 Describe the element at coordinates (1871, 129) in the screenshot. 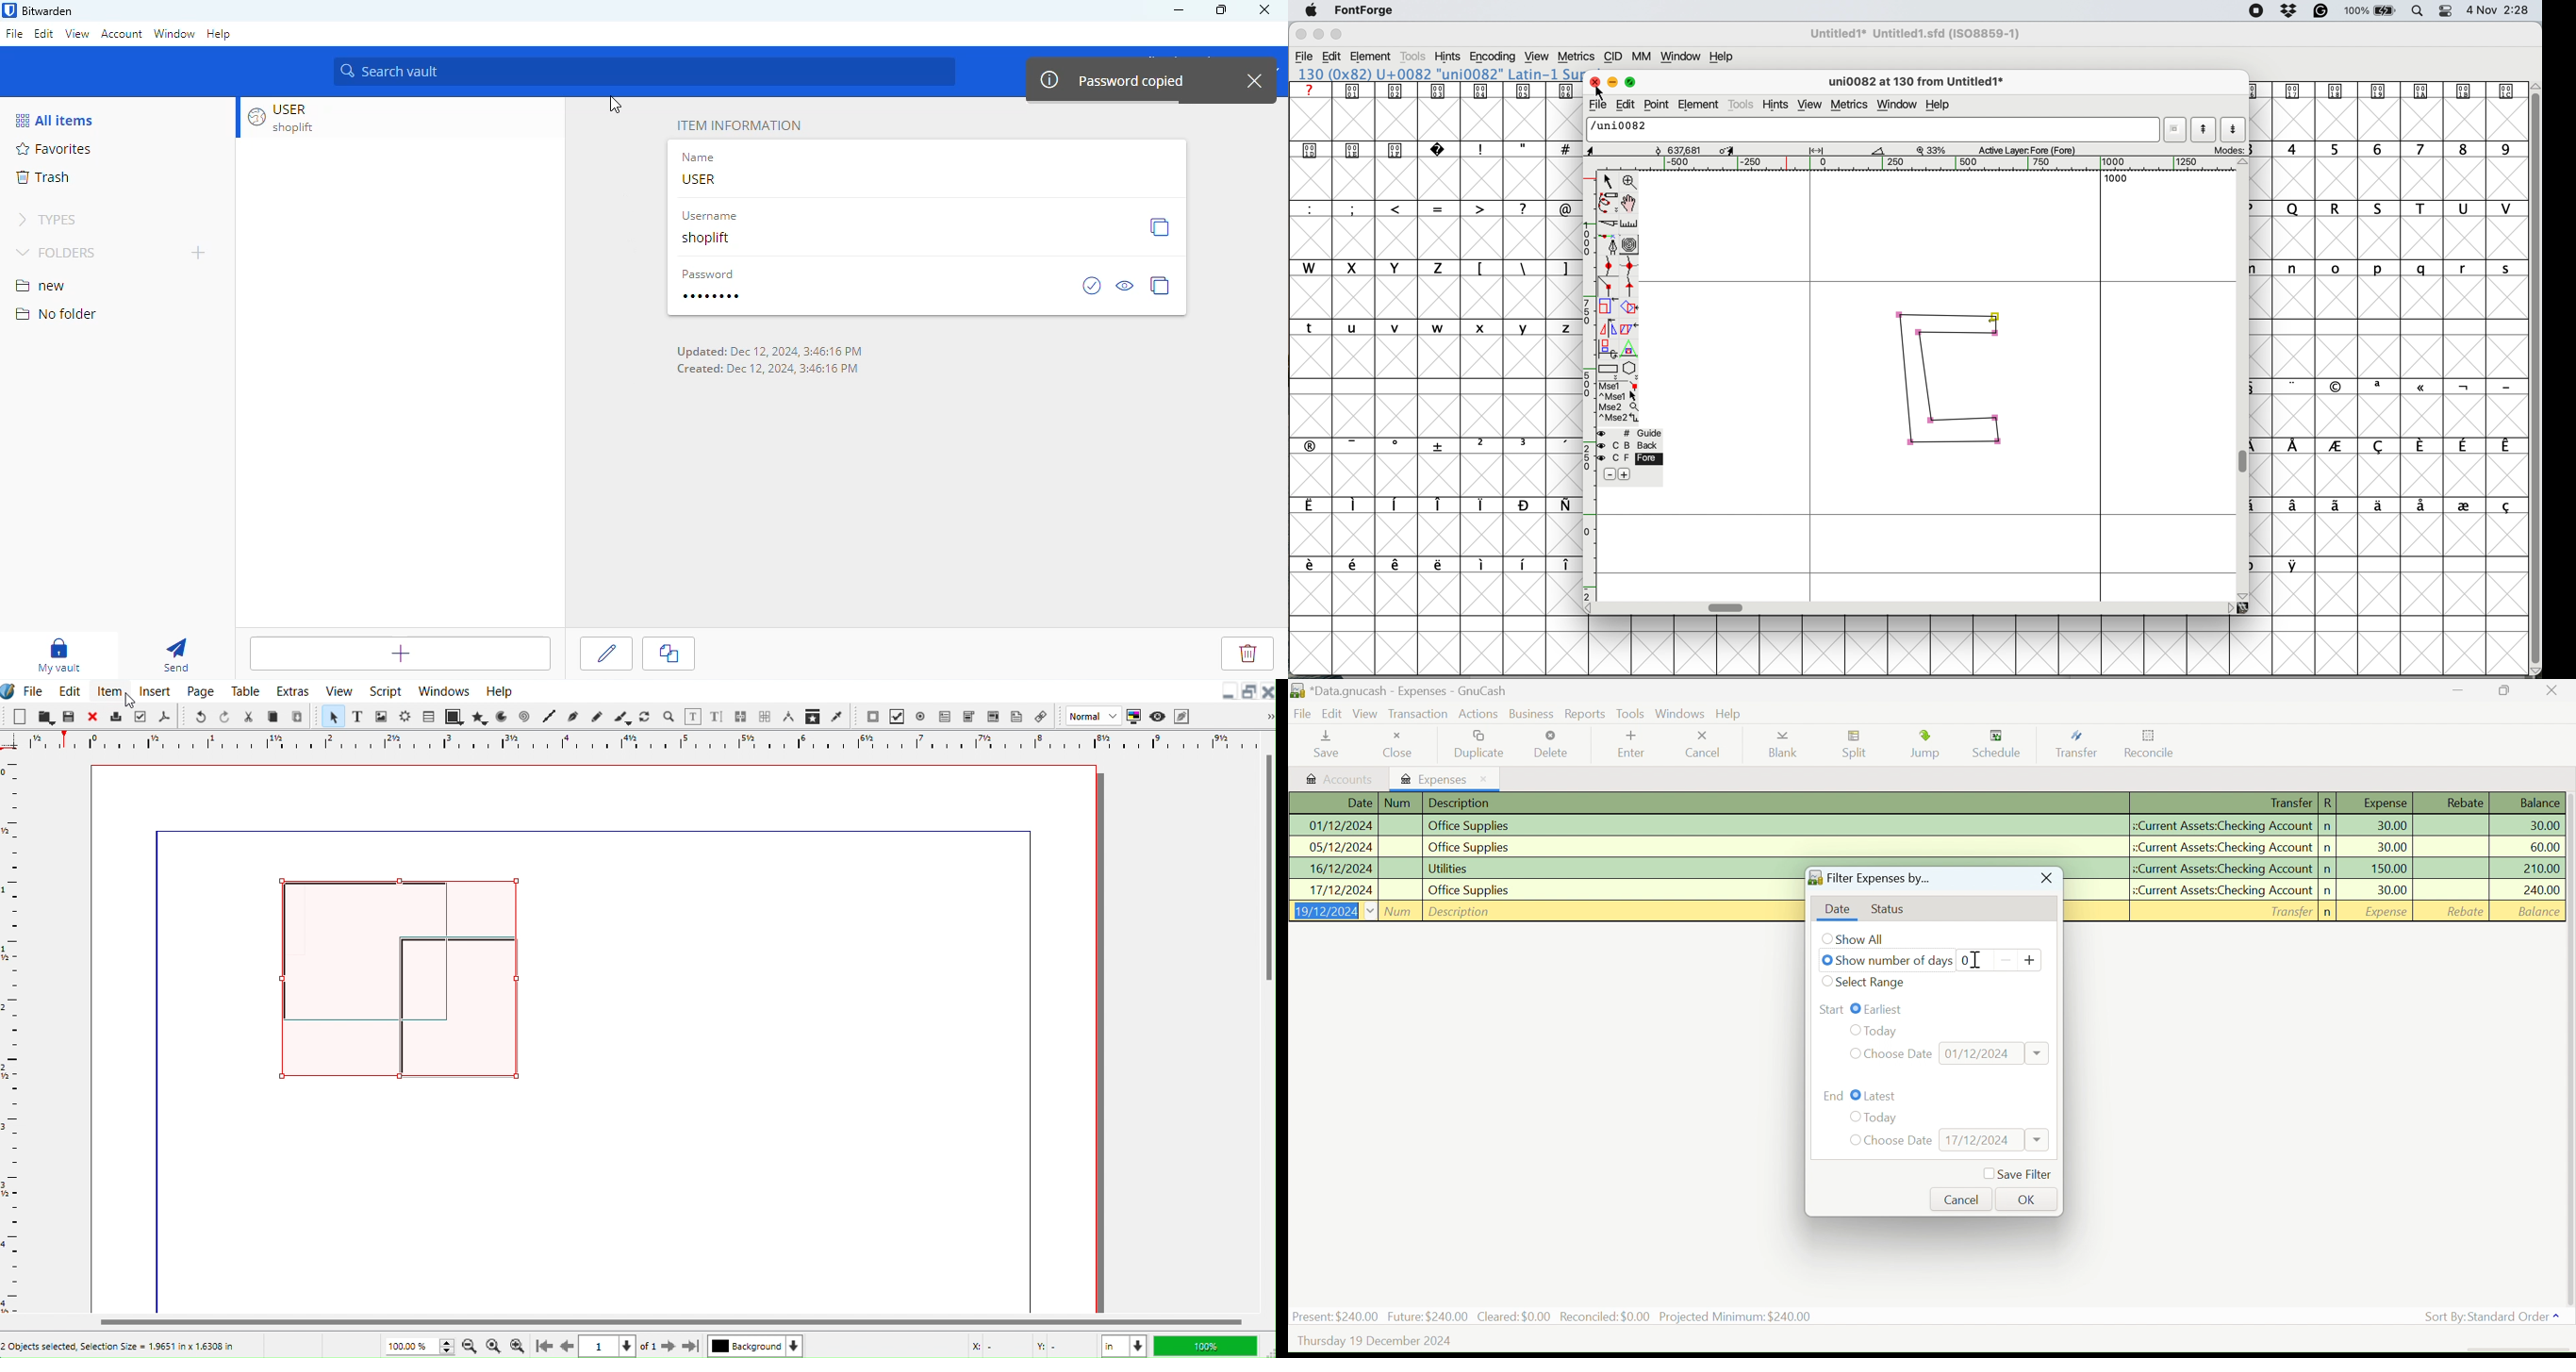

I see `glyph name` at that location.